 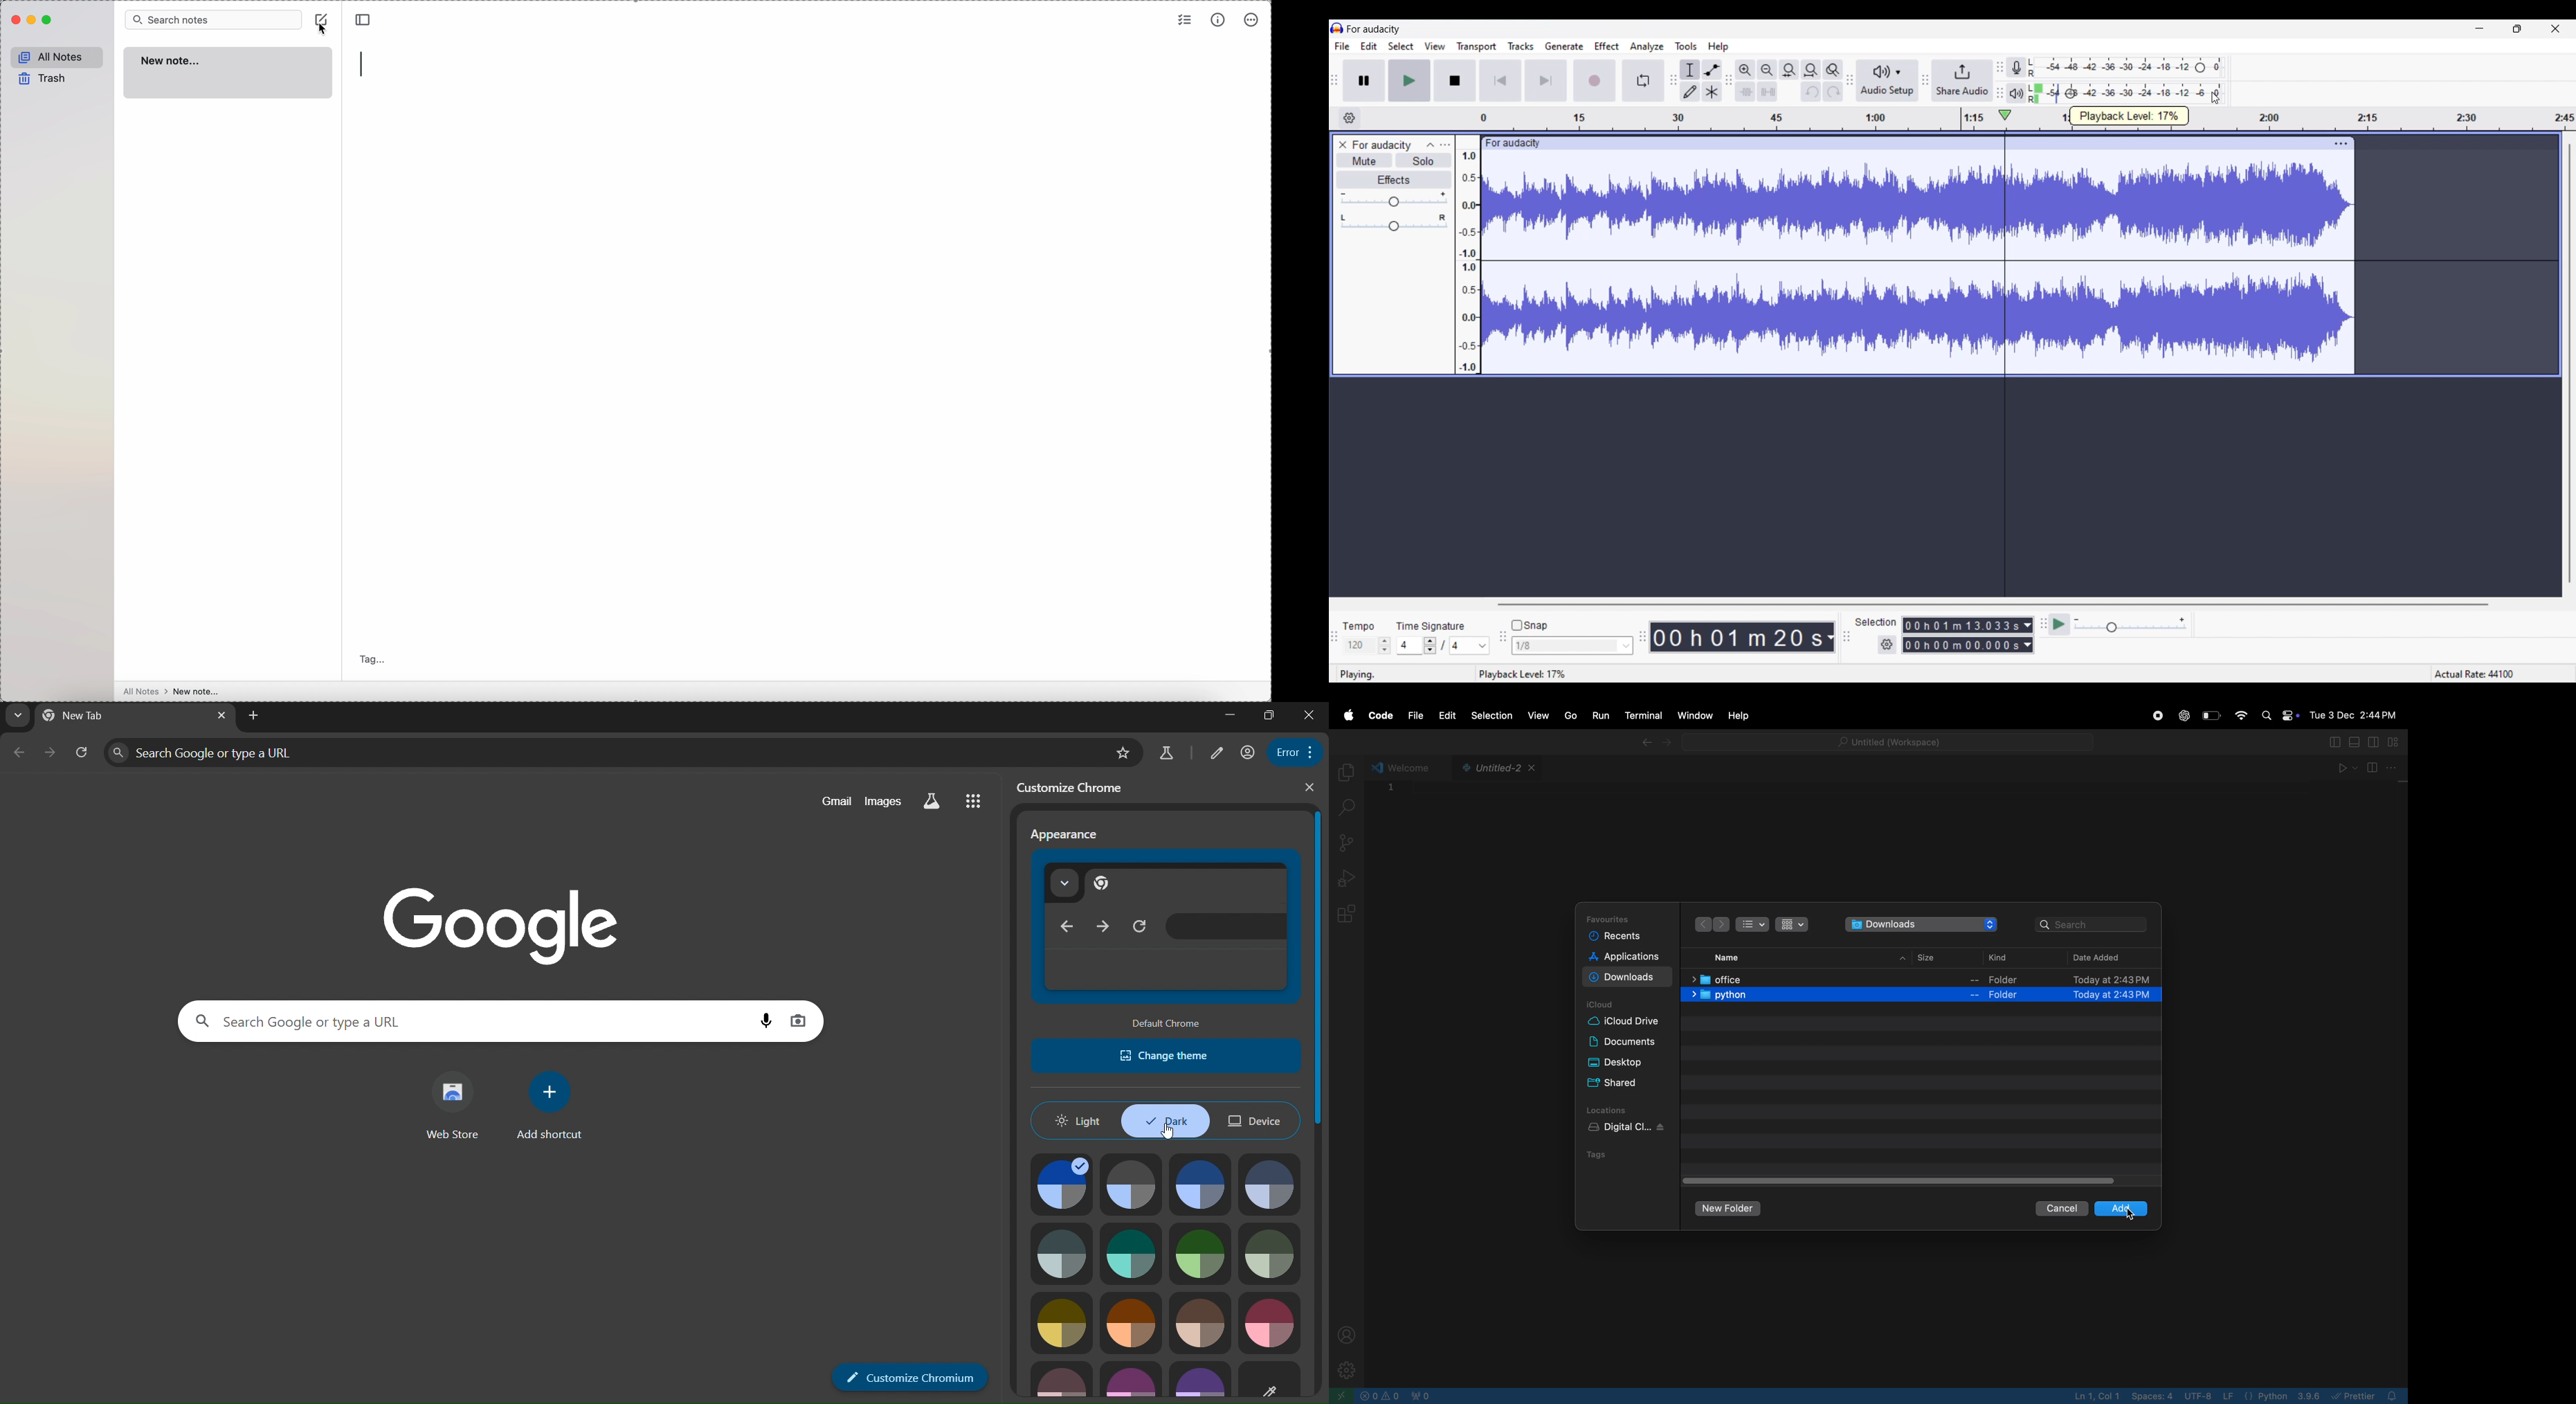 I want to click on appearance preview, so click(x=1163, y=926).